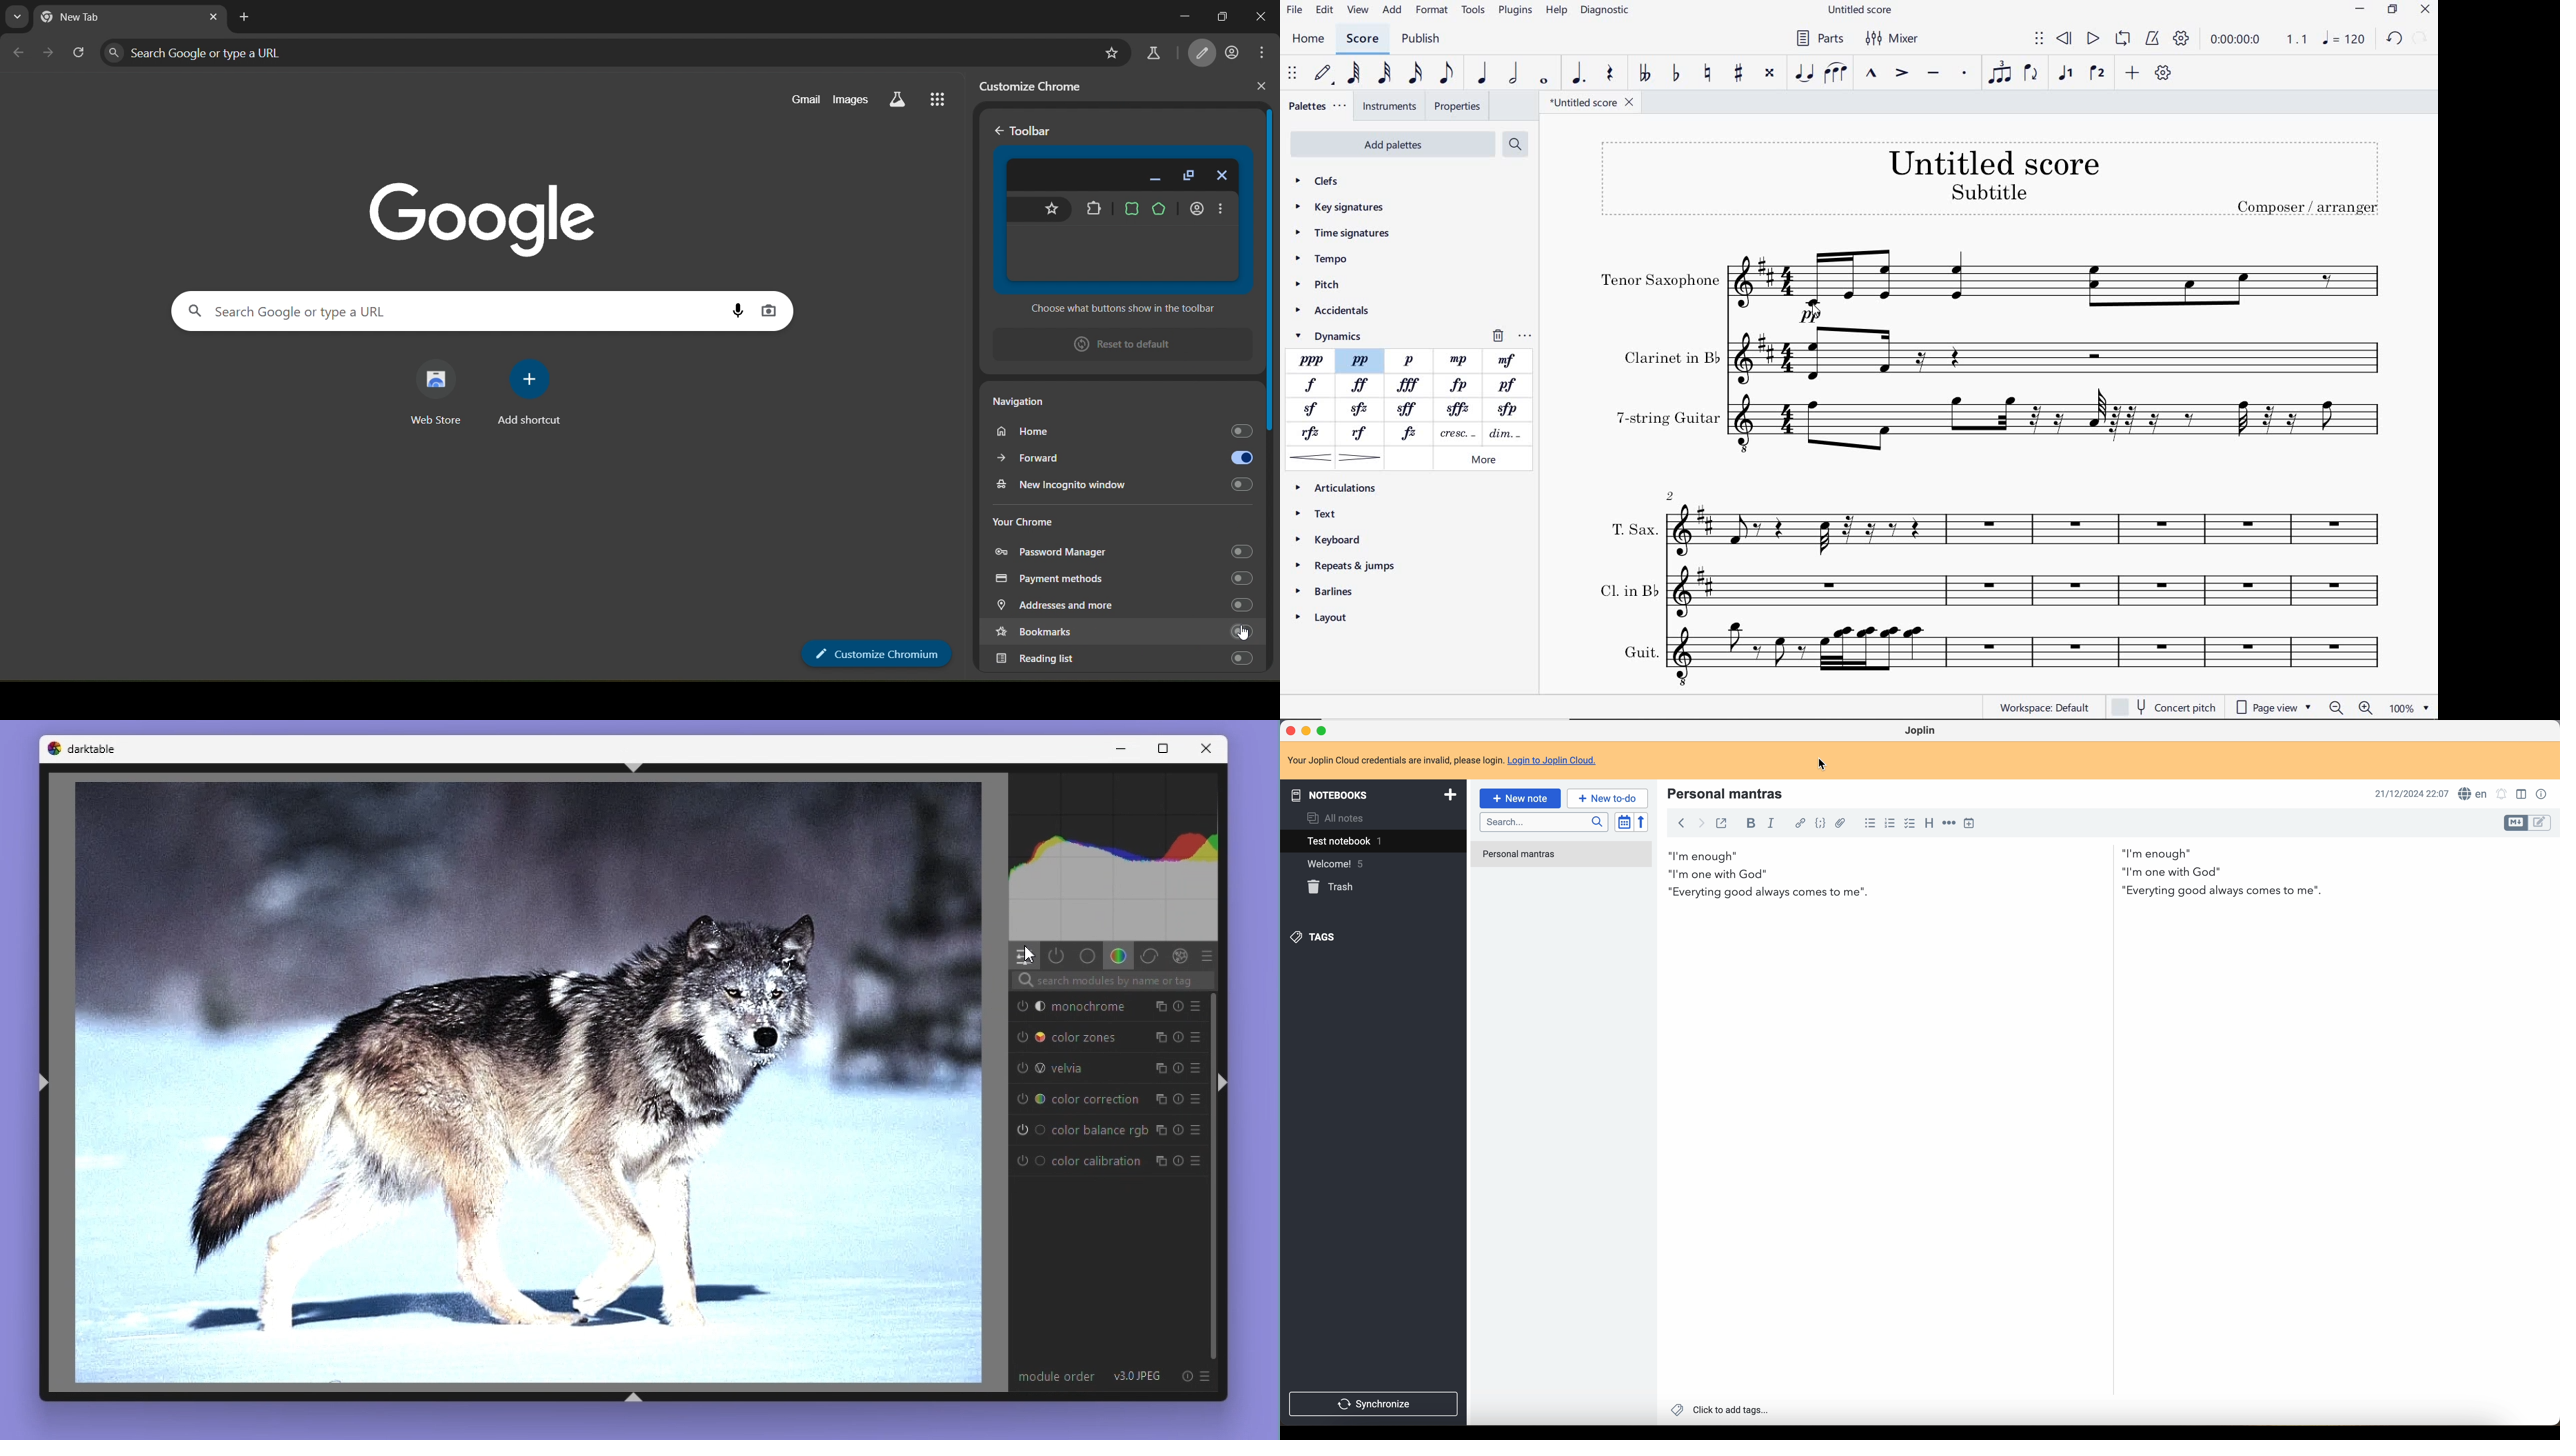 This screenshot has height=1456, width=2576. What do you see at coordinates (1113, 857) in the screenshot?
I see `histogram` at bounding box center [1113, 857].